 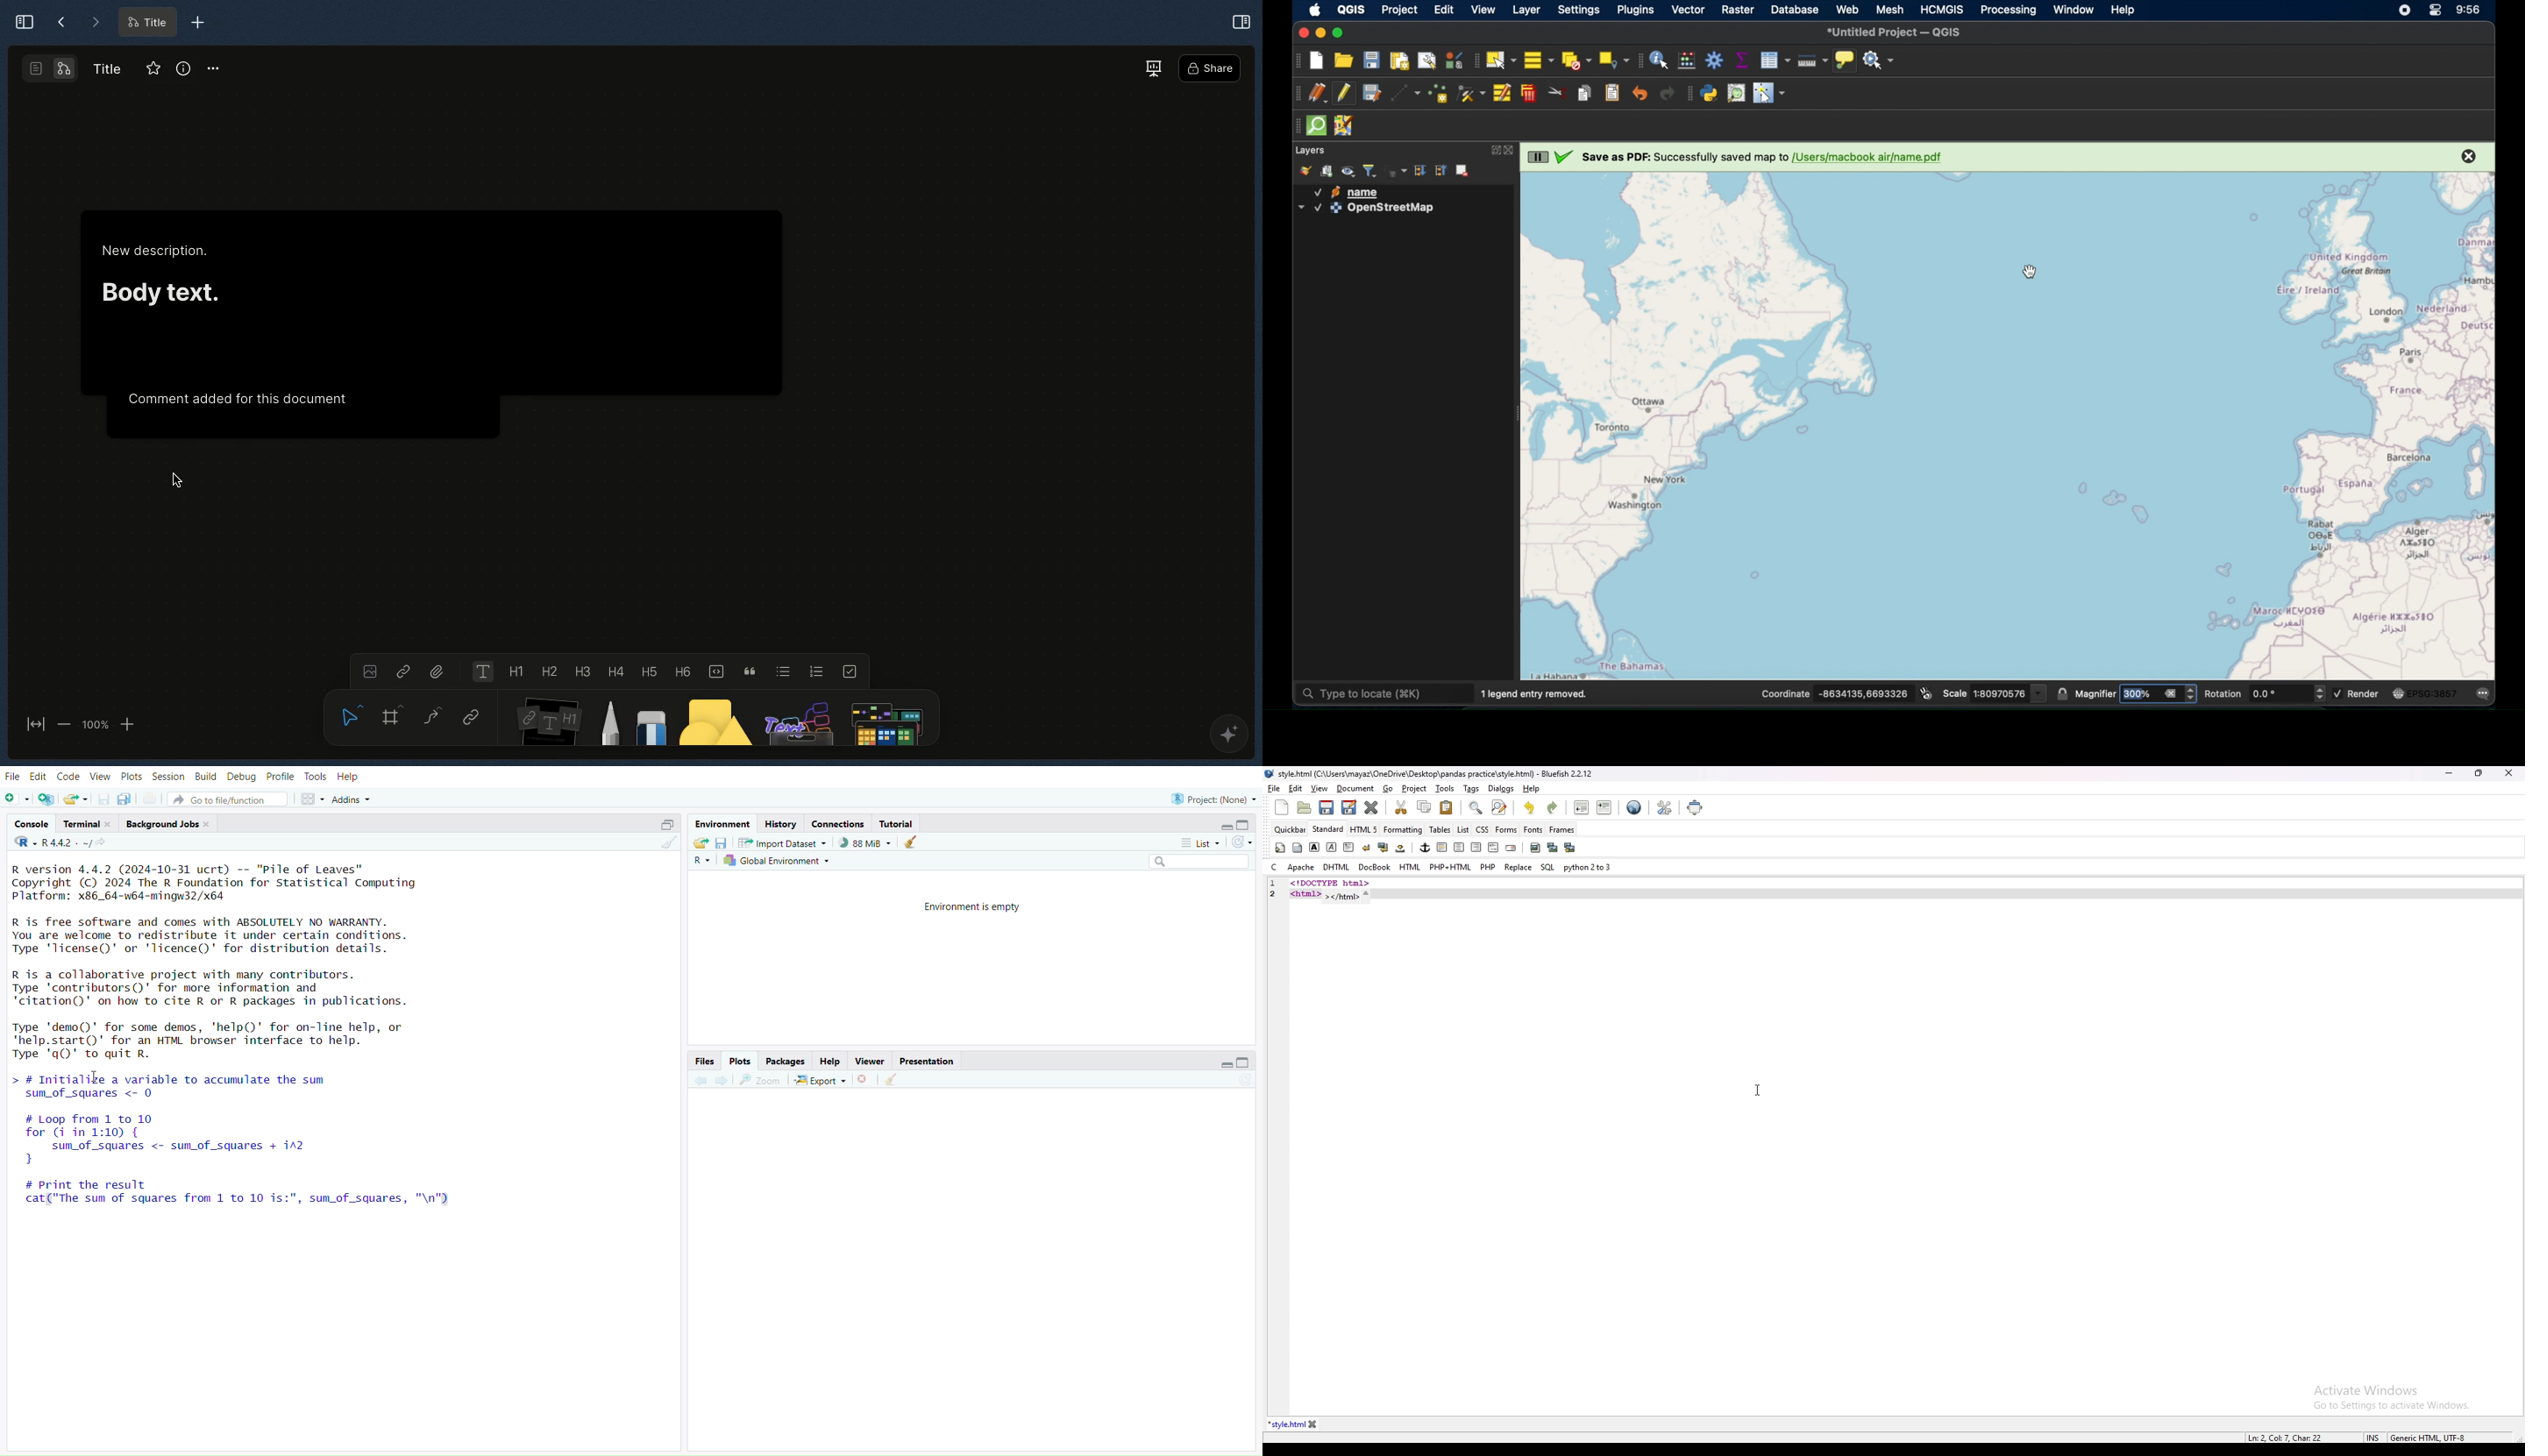 What do you see at coordinates (760, 1082) in the screenshot?
I see `zoom` at bounding box center [760, 1082].